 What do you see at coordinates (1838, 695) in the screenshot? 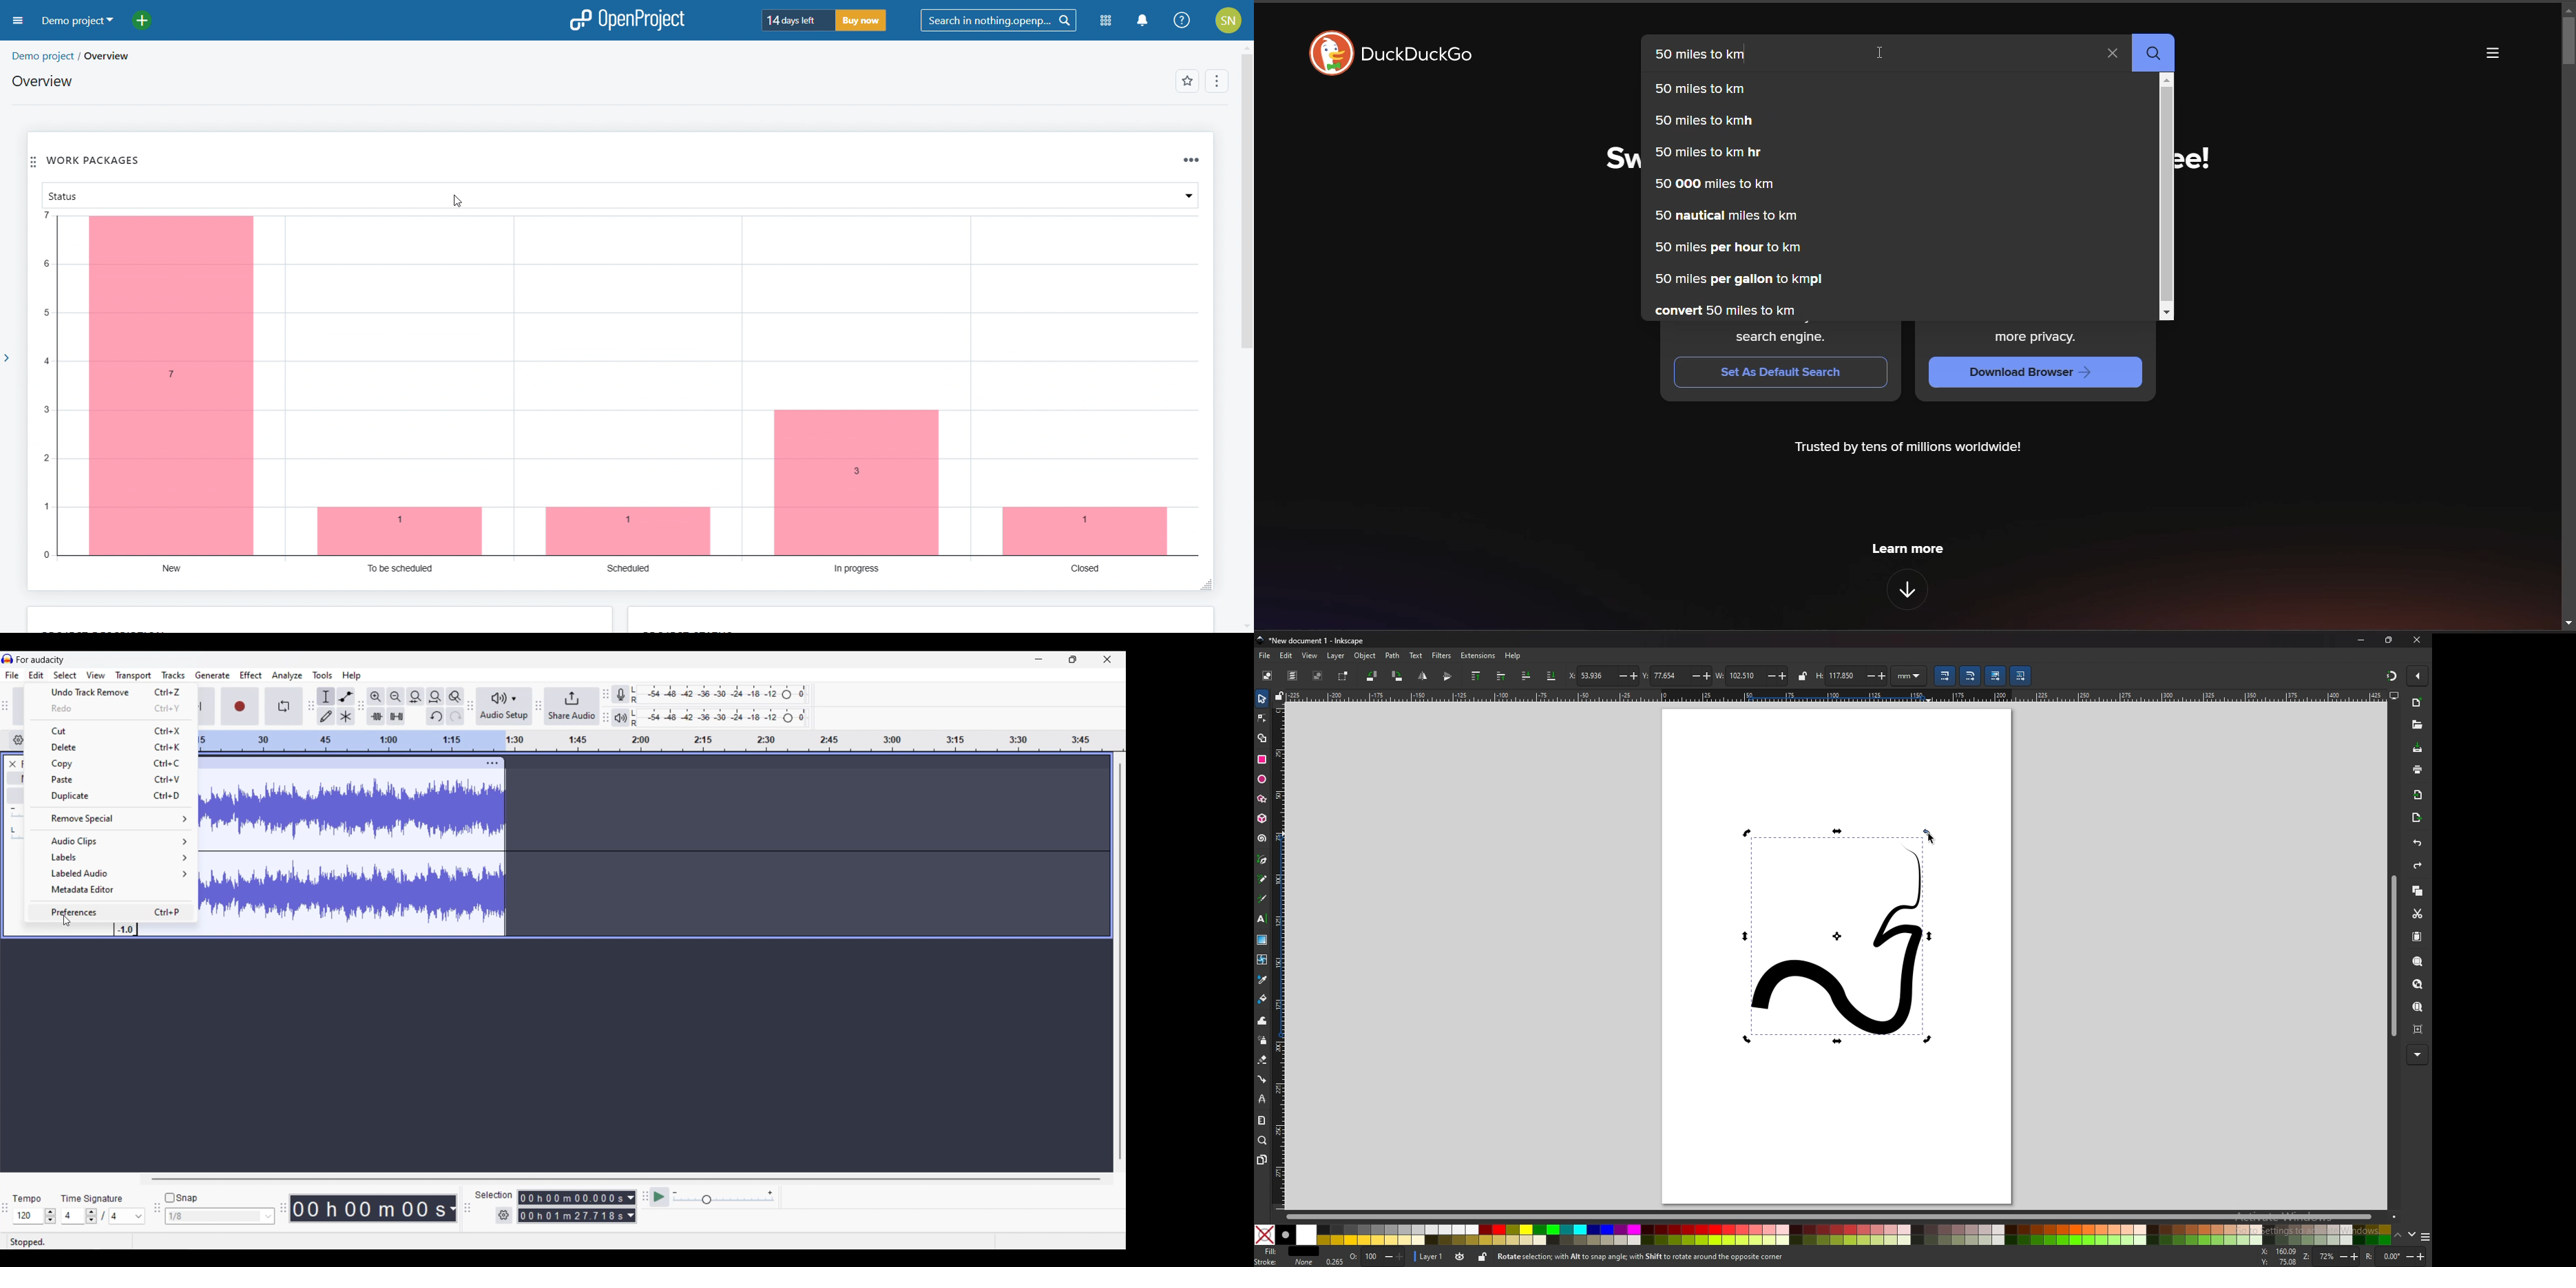
I see `horizontal ruler` at bounding box center [1838, 695].